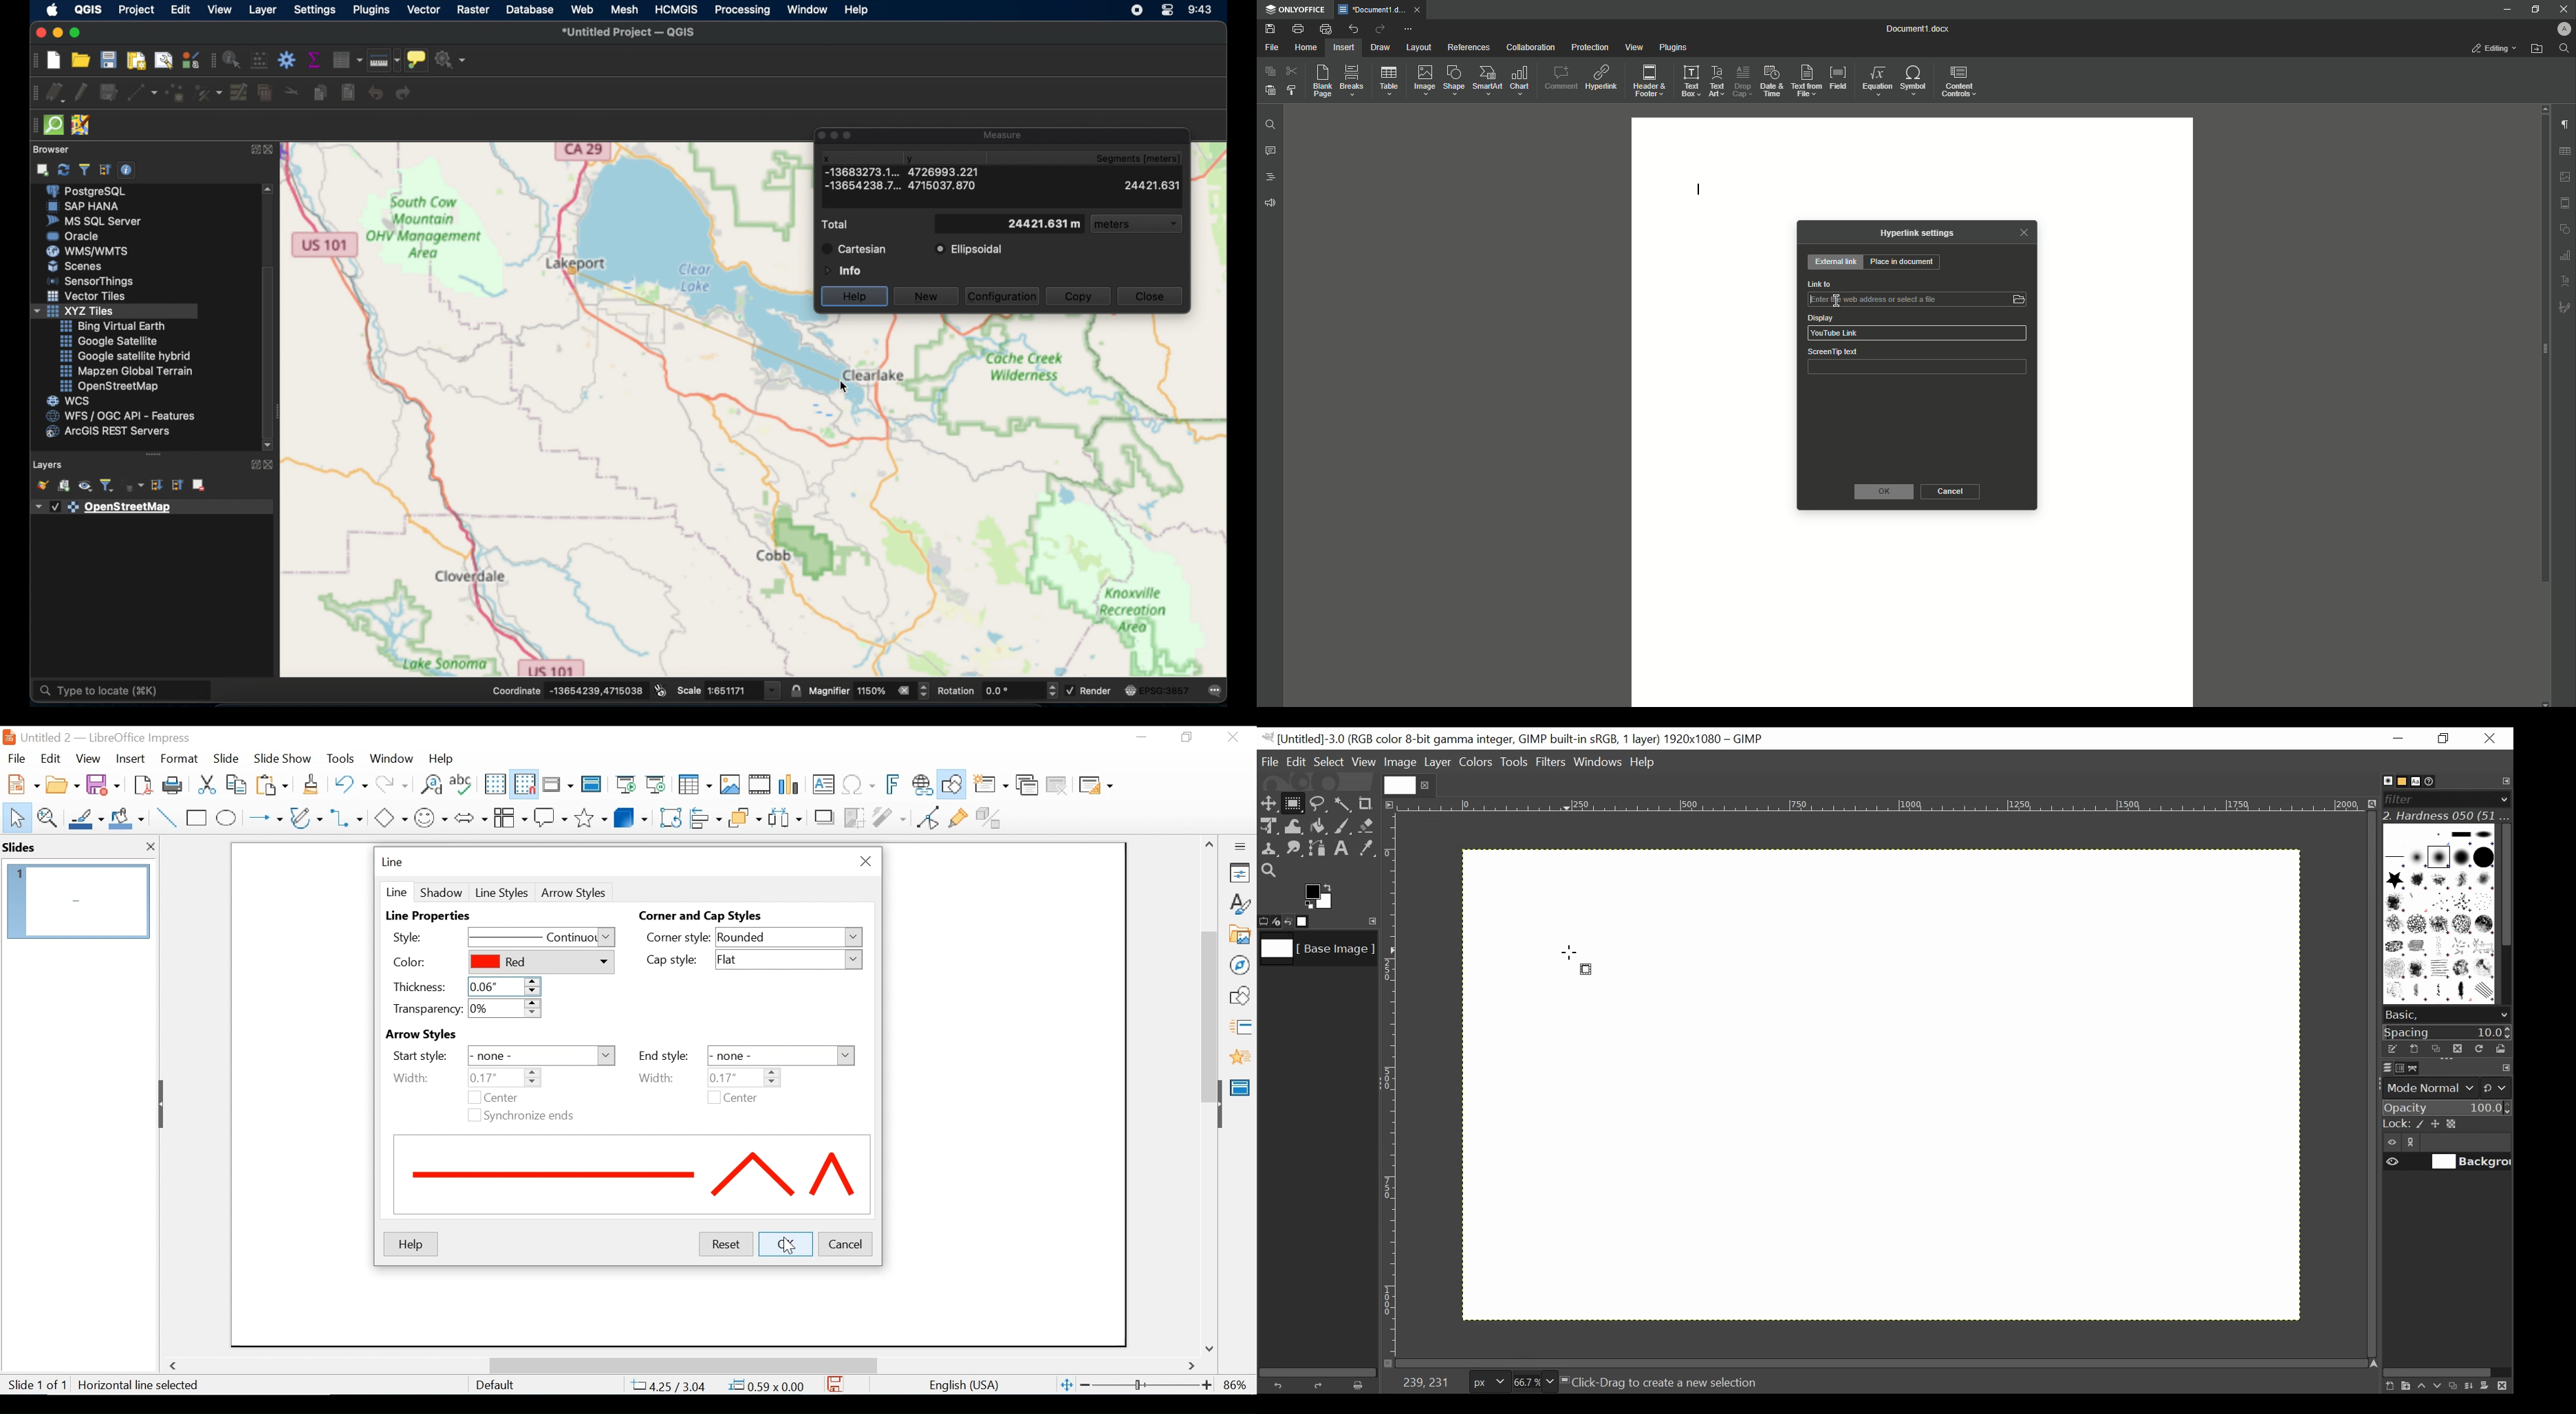 The height and width of the screenshot is (1428, 2576). What do you see at coordinates (140, 1385) in the screenshot?
I see `Horizontal line Selected` at bounding box center [140, 1385].